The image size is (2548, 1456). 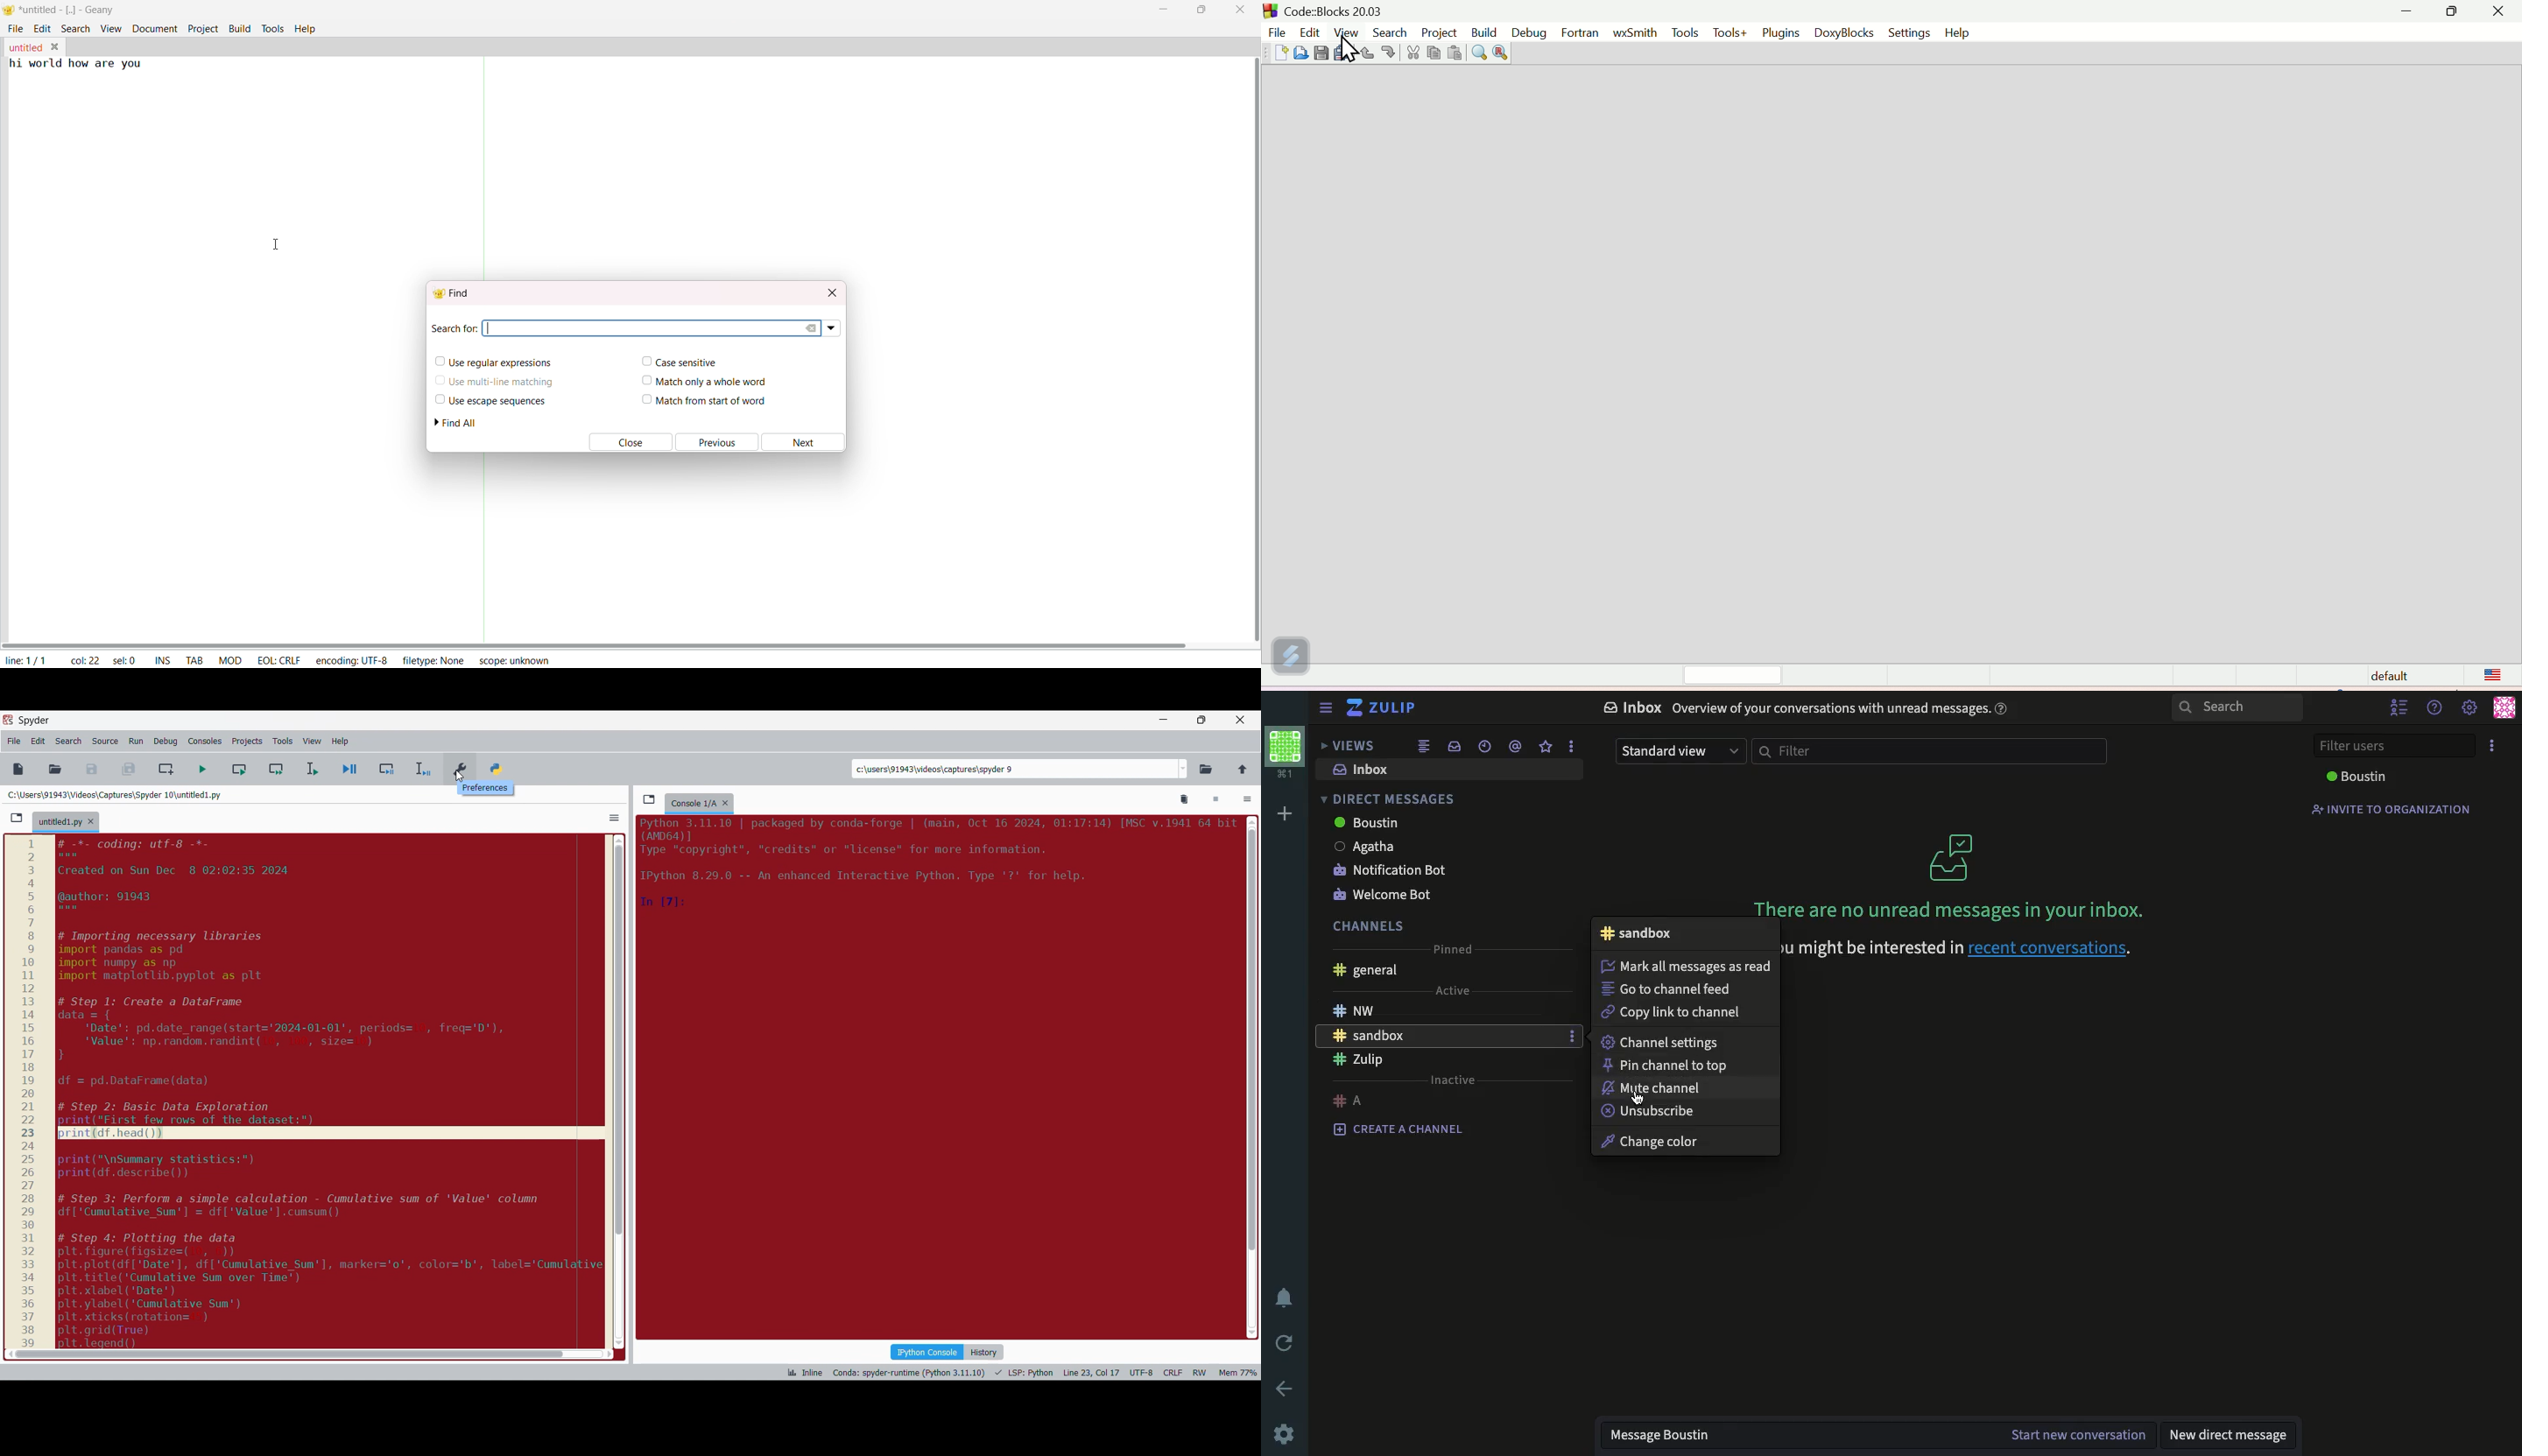 I want to click on Search, so click(x=1387, y=32).